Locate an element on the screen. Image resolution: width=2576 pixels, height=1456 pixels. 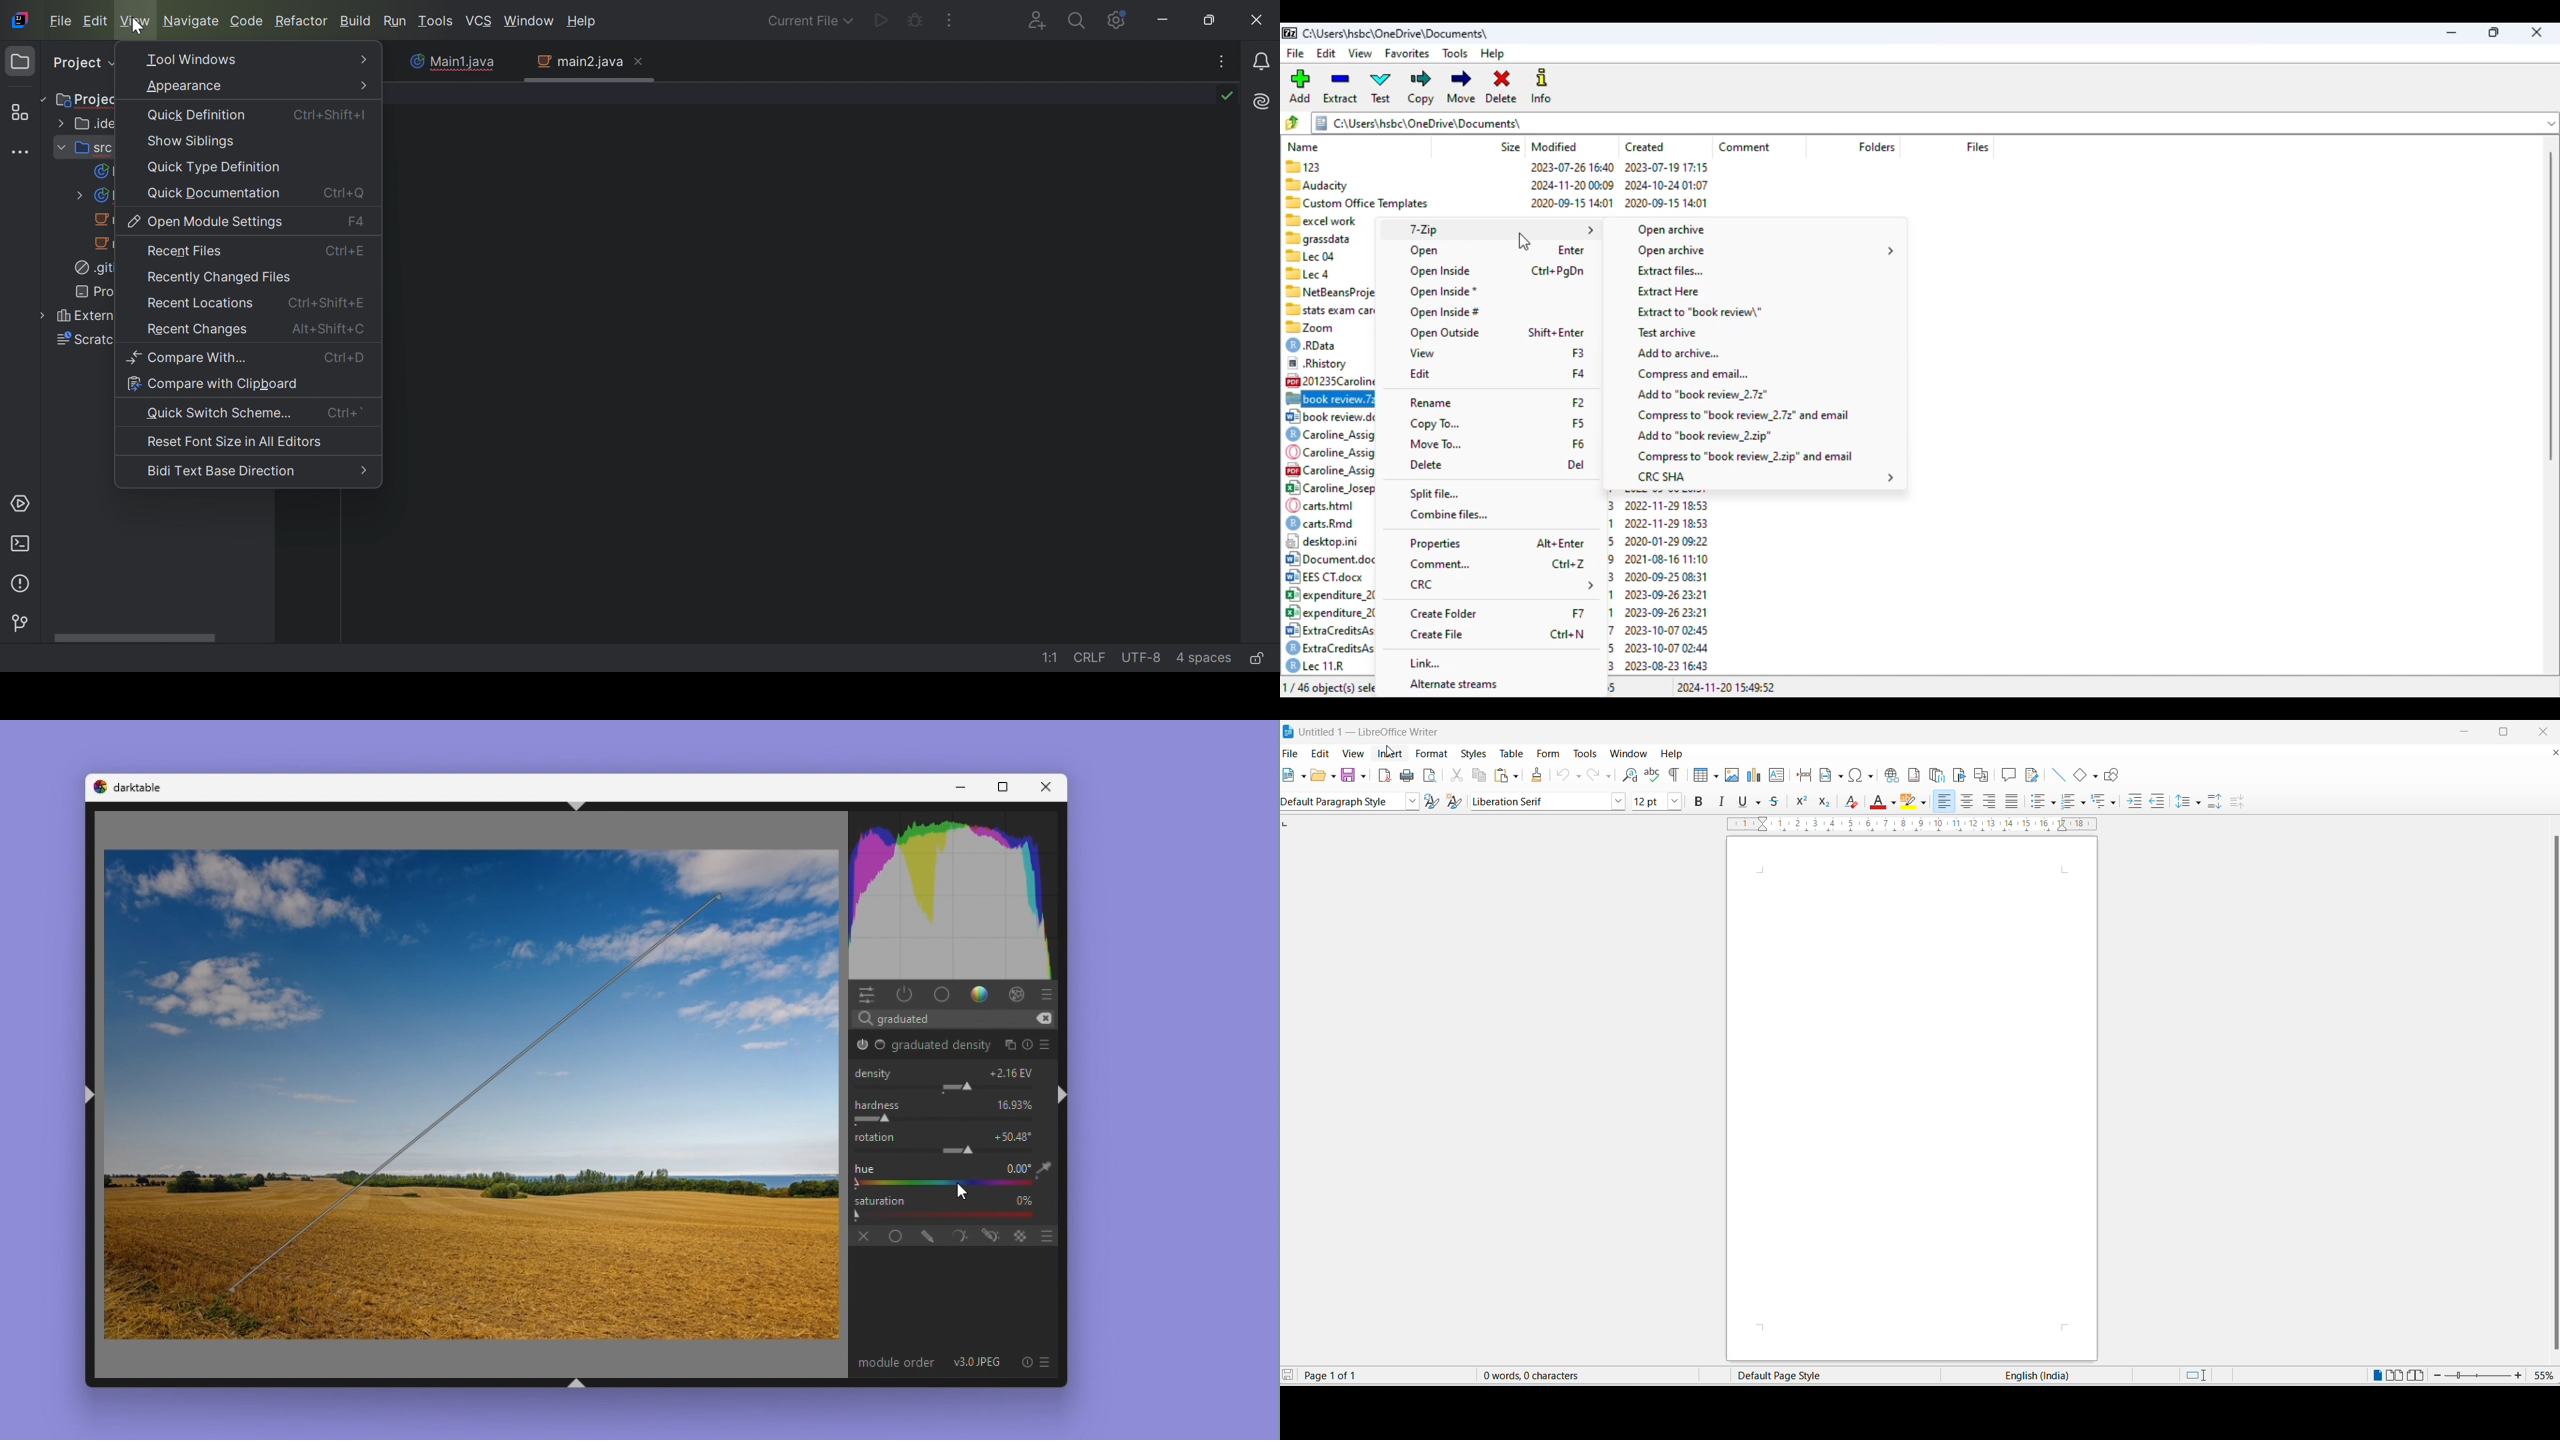
drawn and parametric mask is located at coordinates (989, 1235).